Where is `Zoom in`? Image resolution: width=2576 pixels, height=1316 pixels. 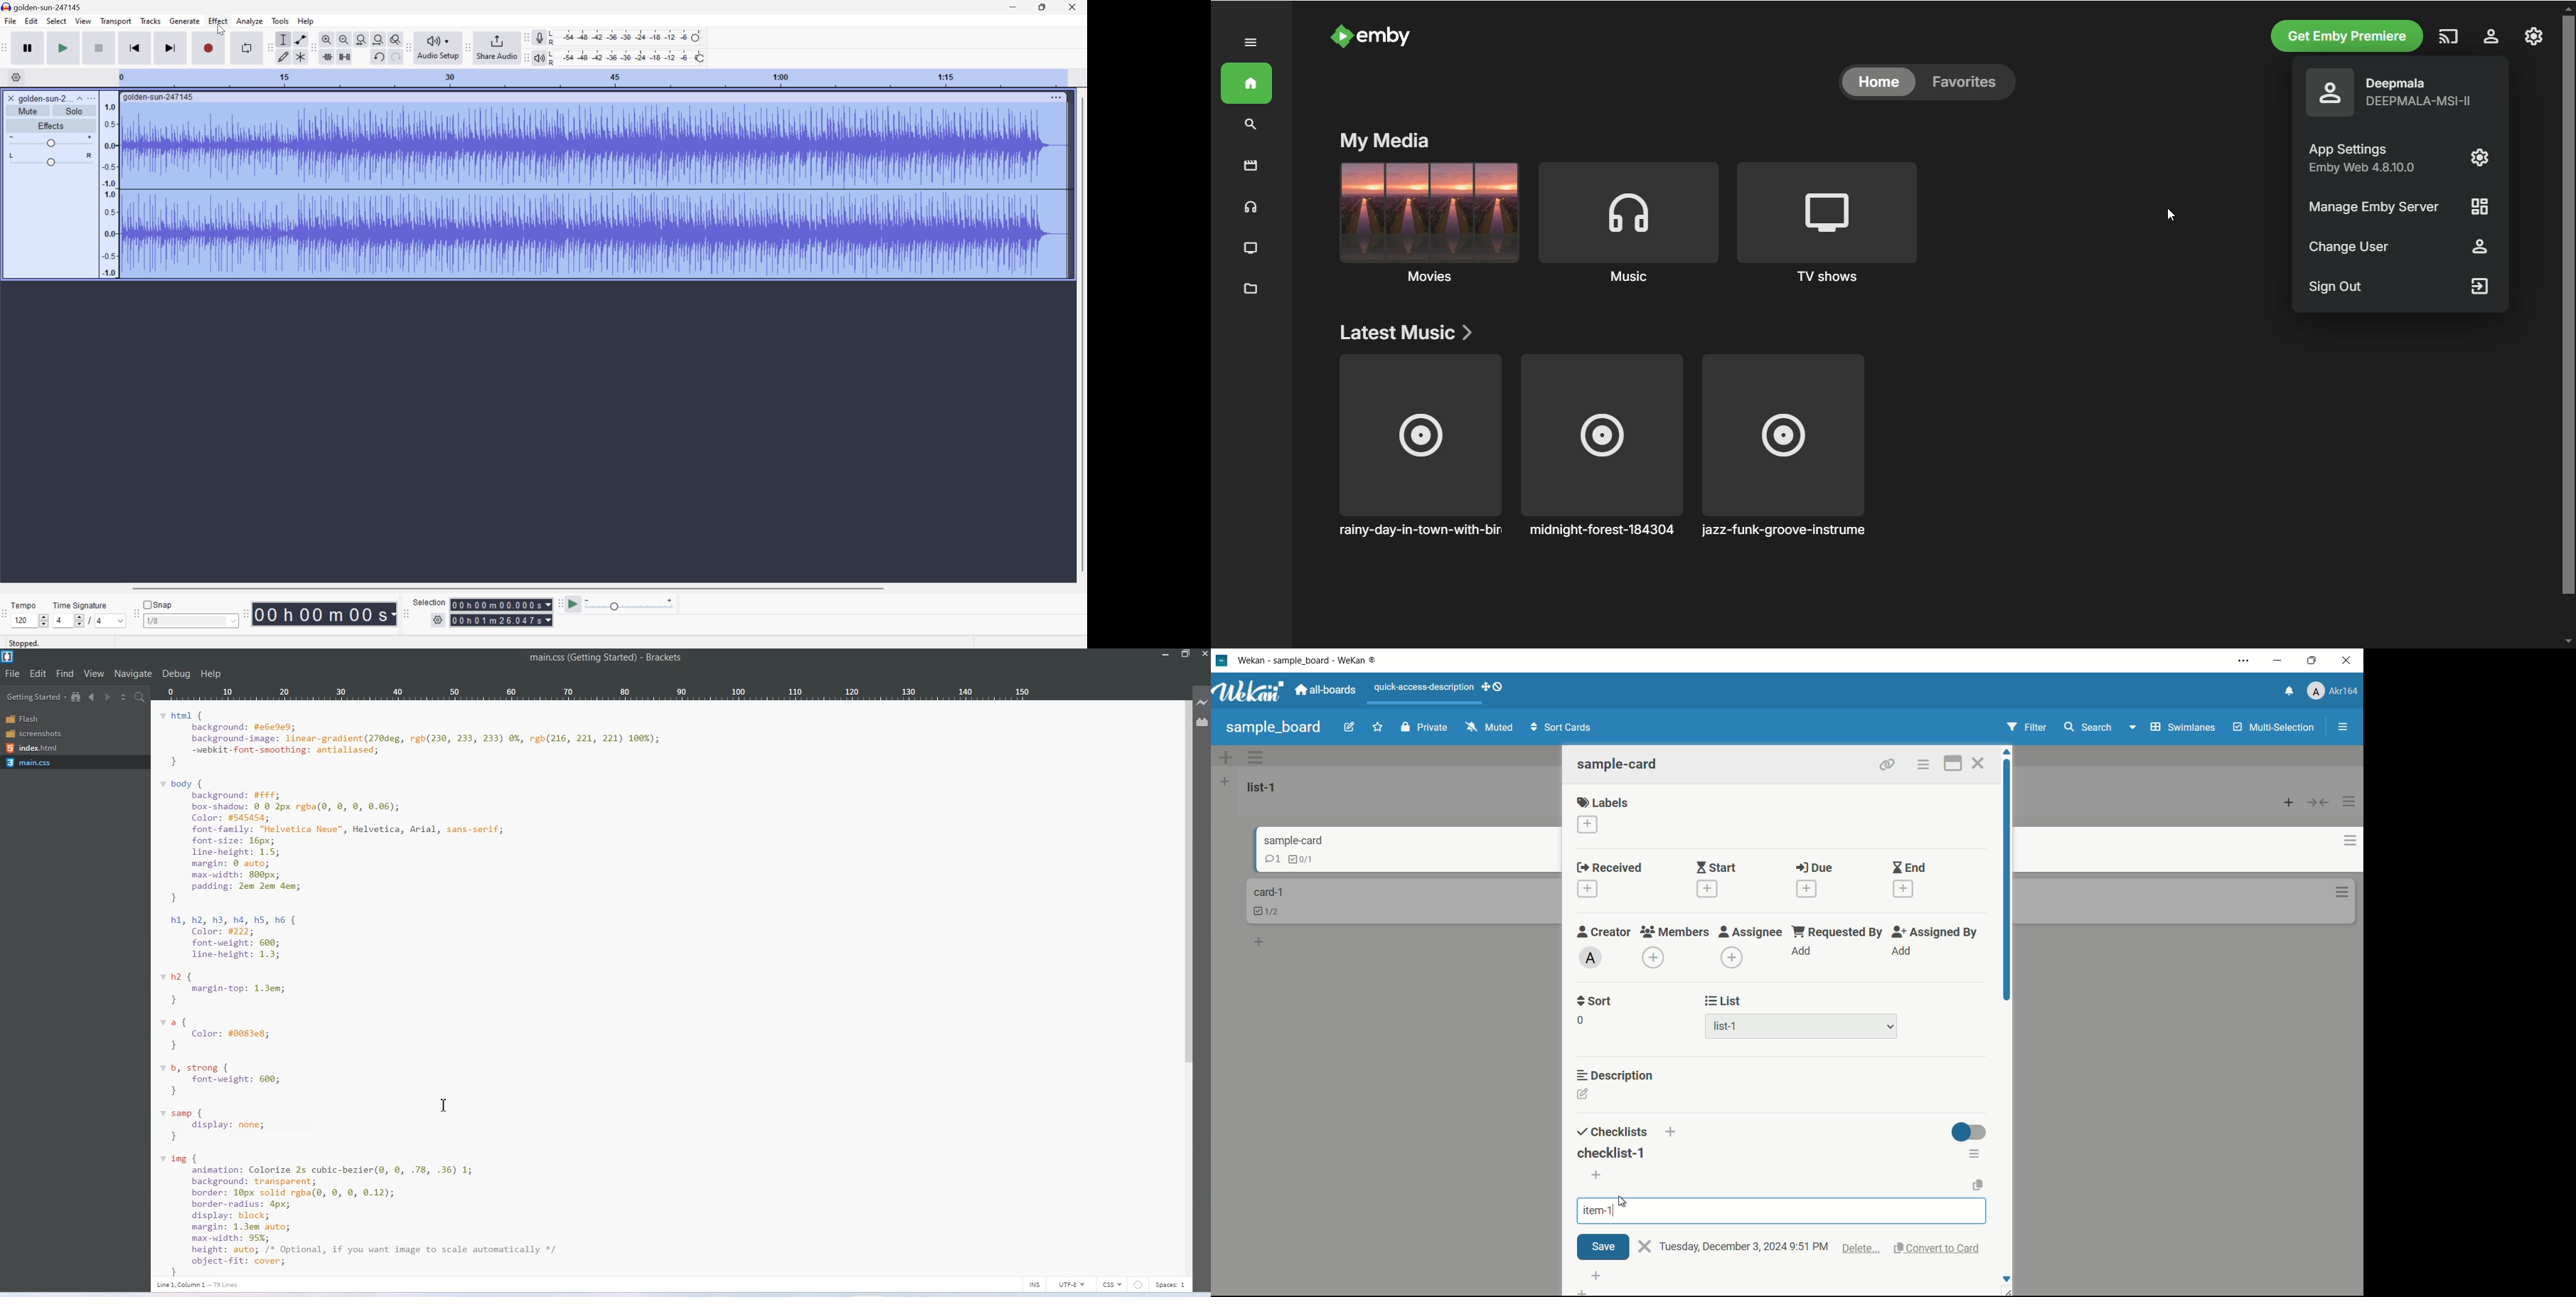
Zoom in is located at coordinates (328, 38).